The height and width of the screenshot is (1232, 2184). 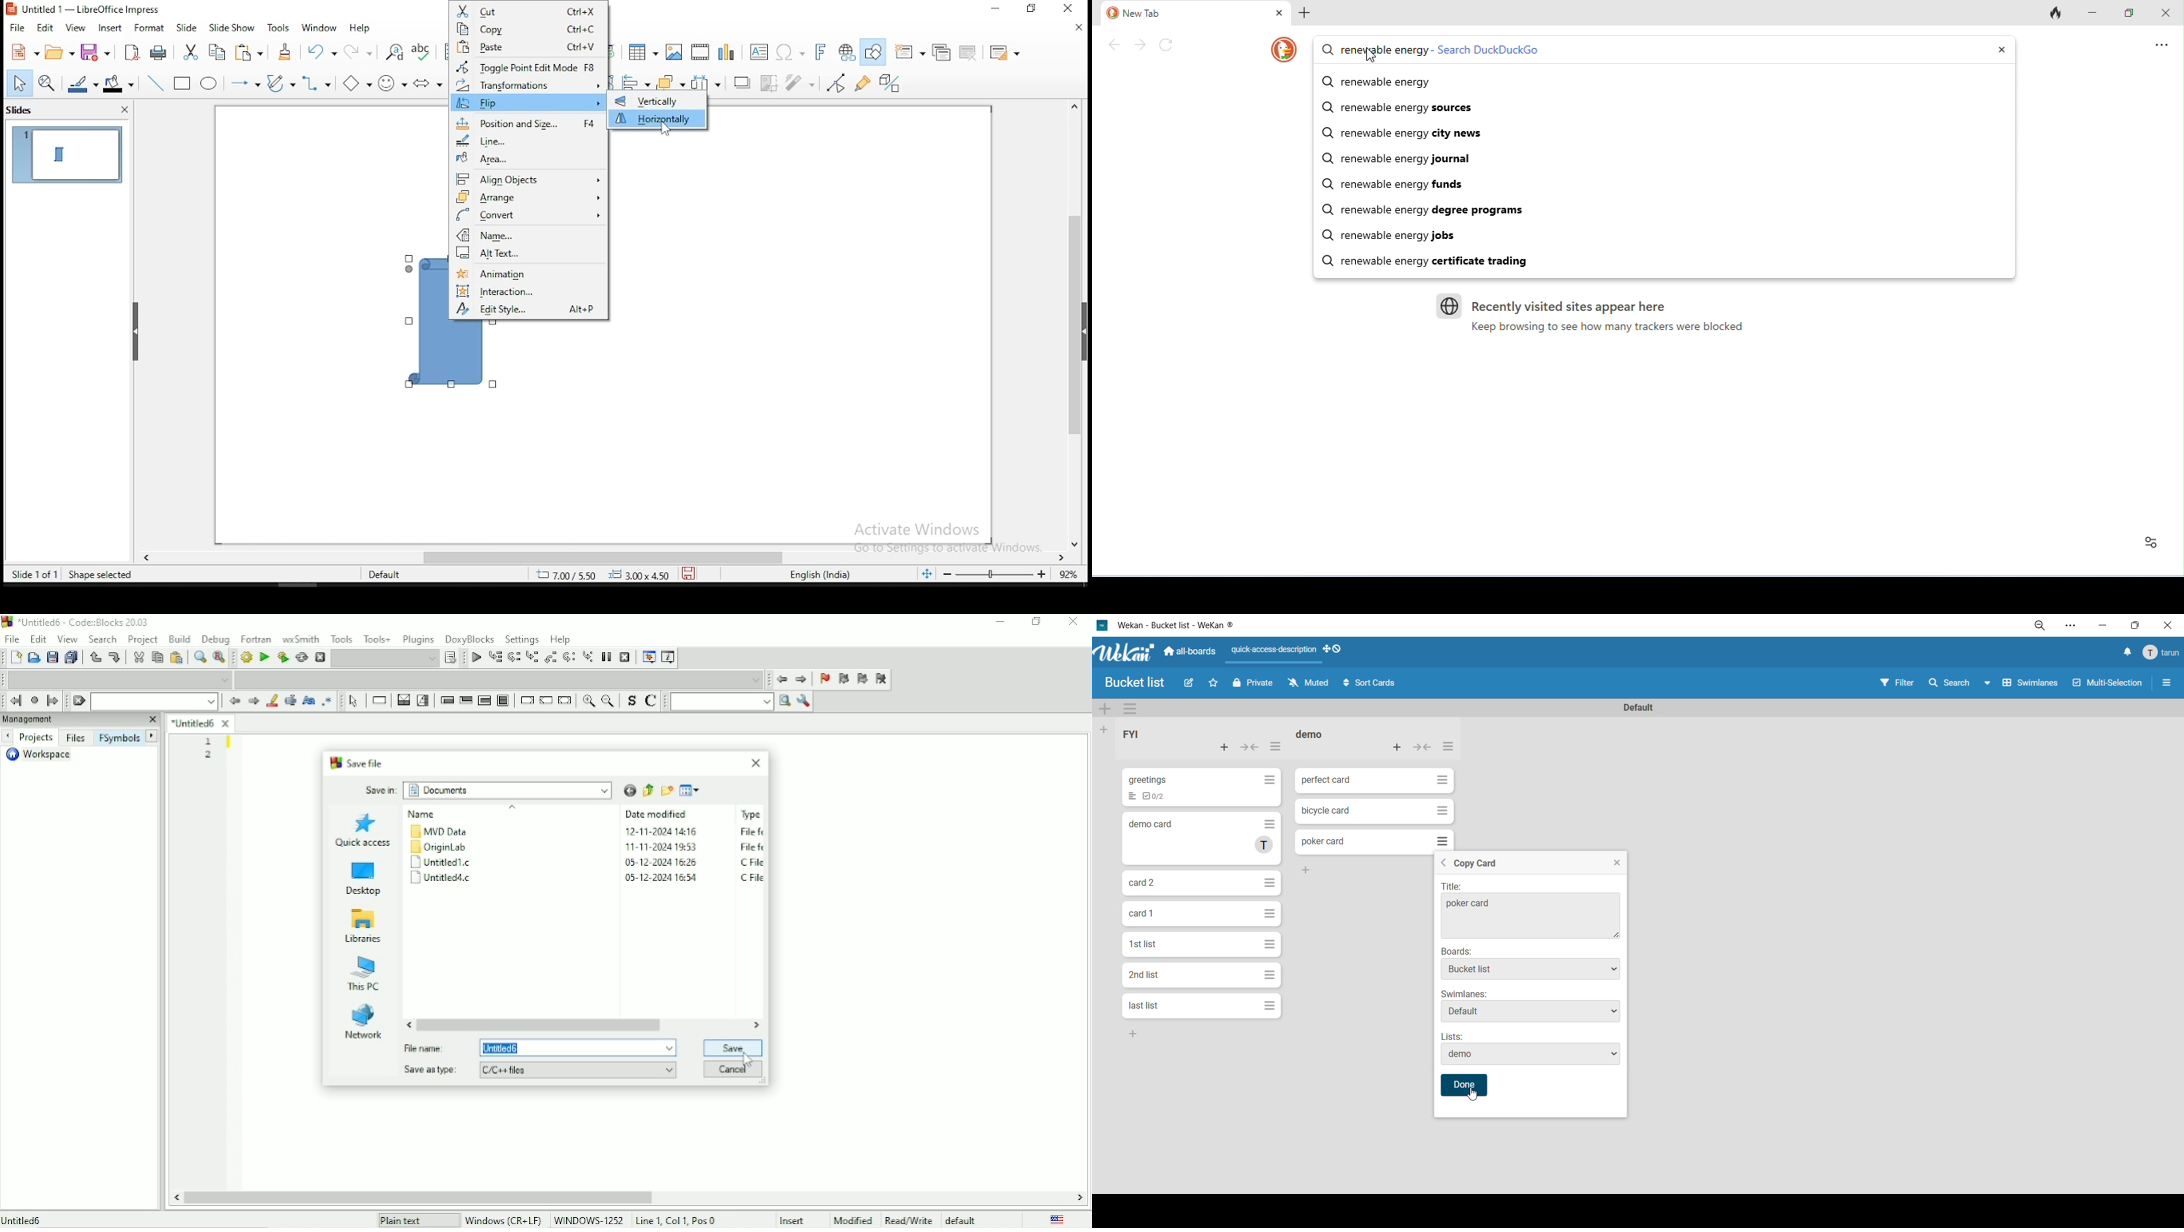 I want to click on Break debugger, so click(x=605, y=657).